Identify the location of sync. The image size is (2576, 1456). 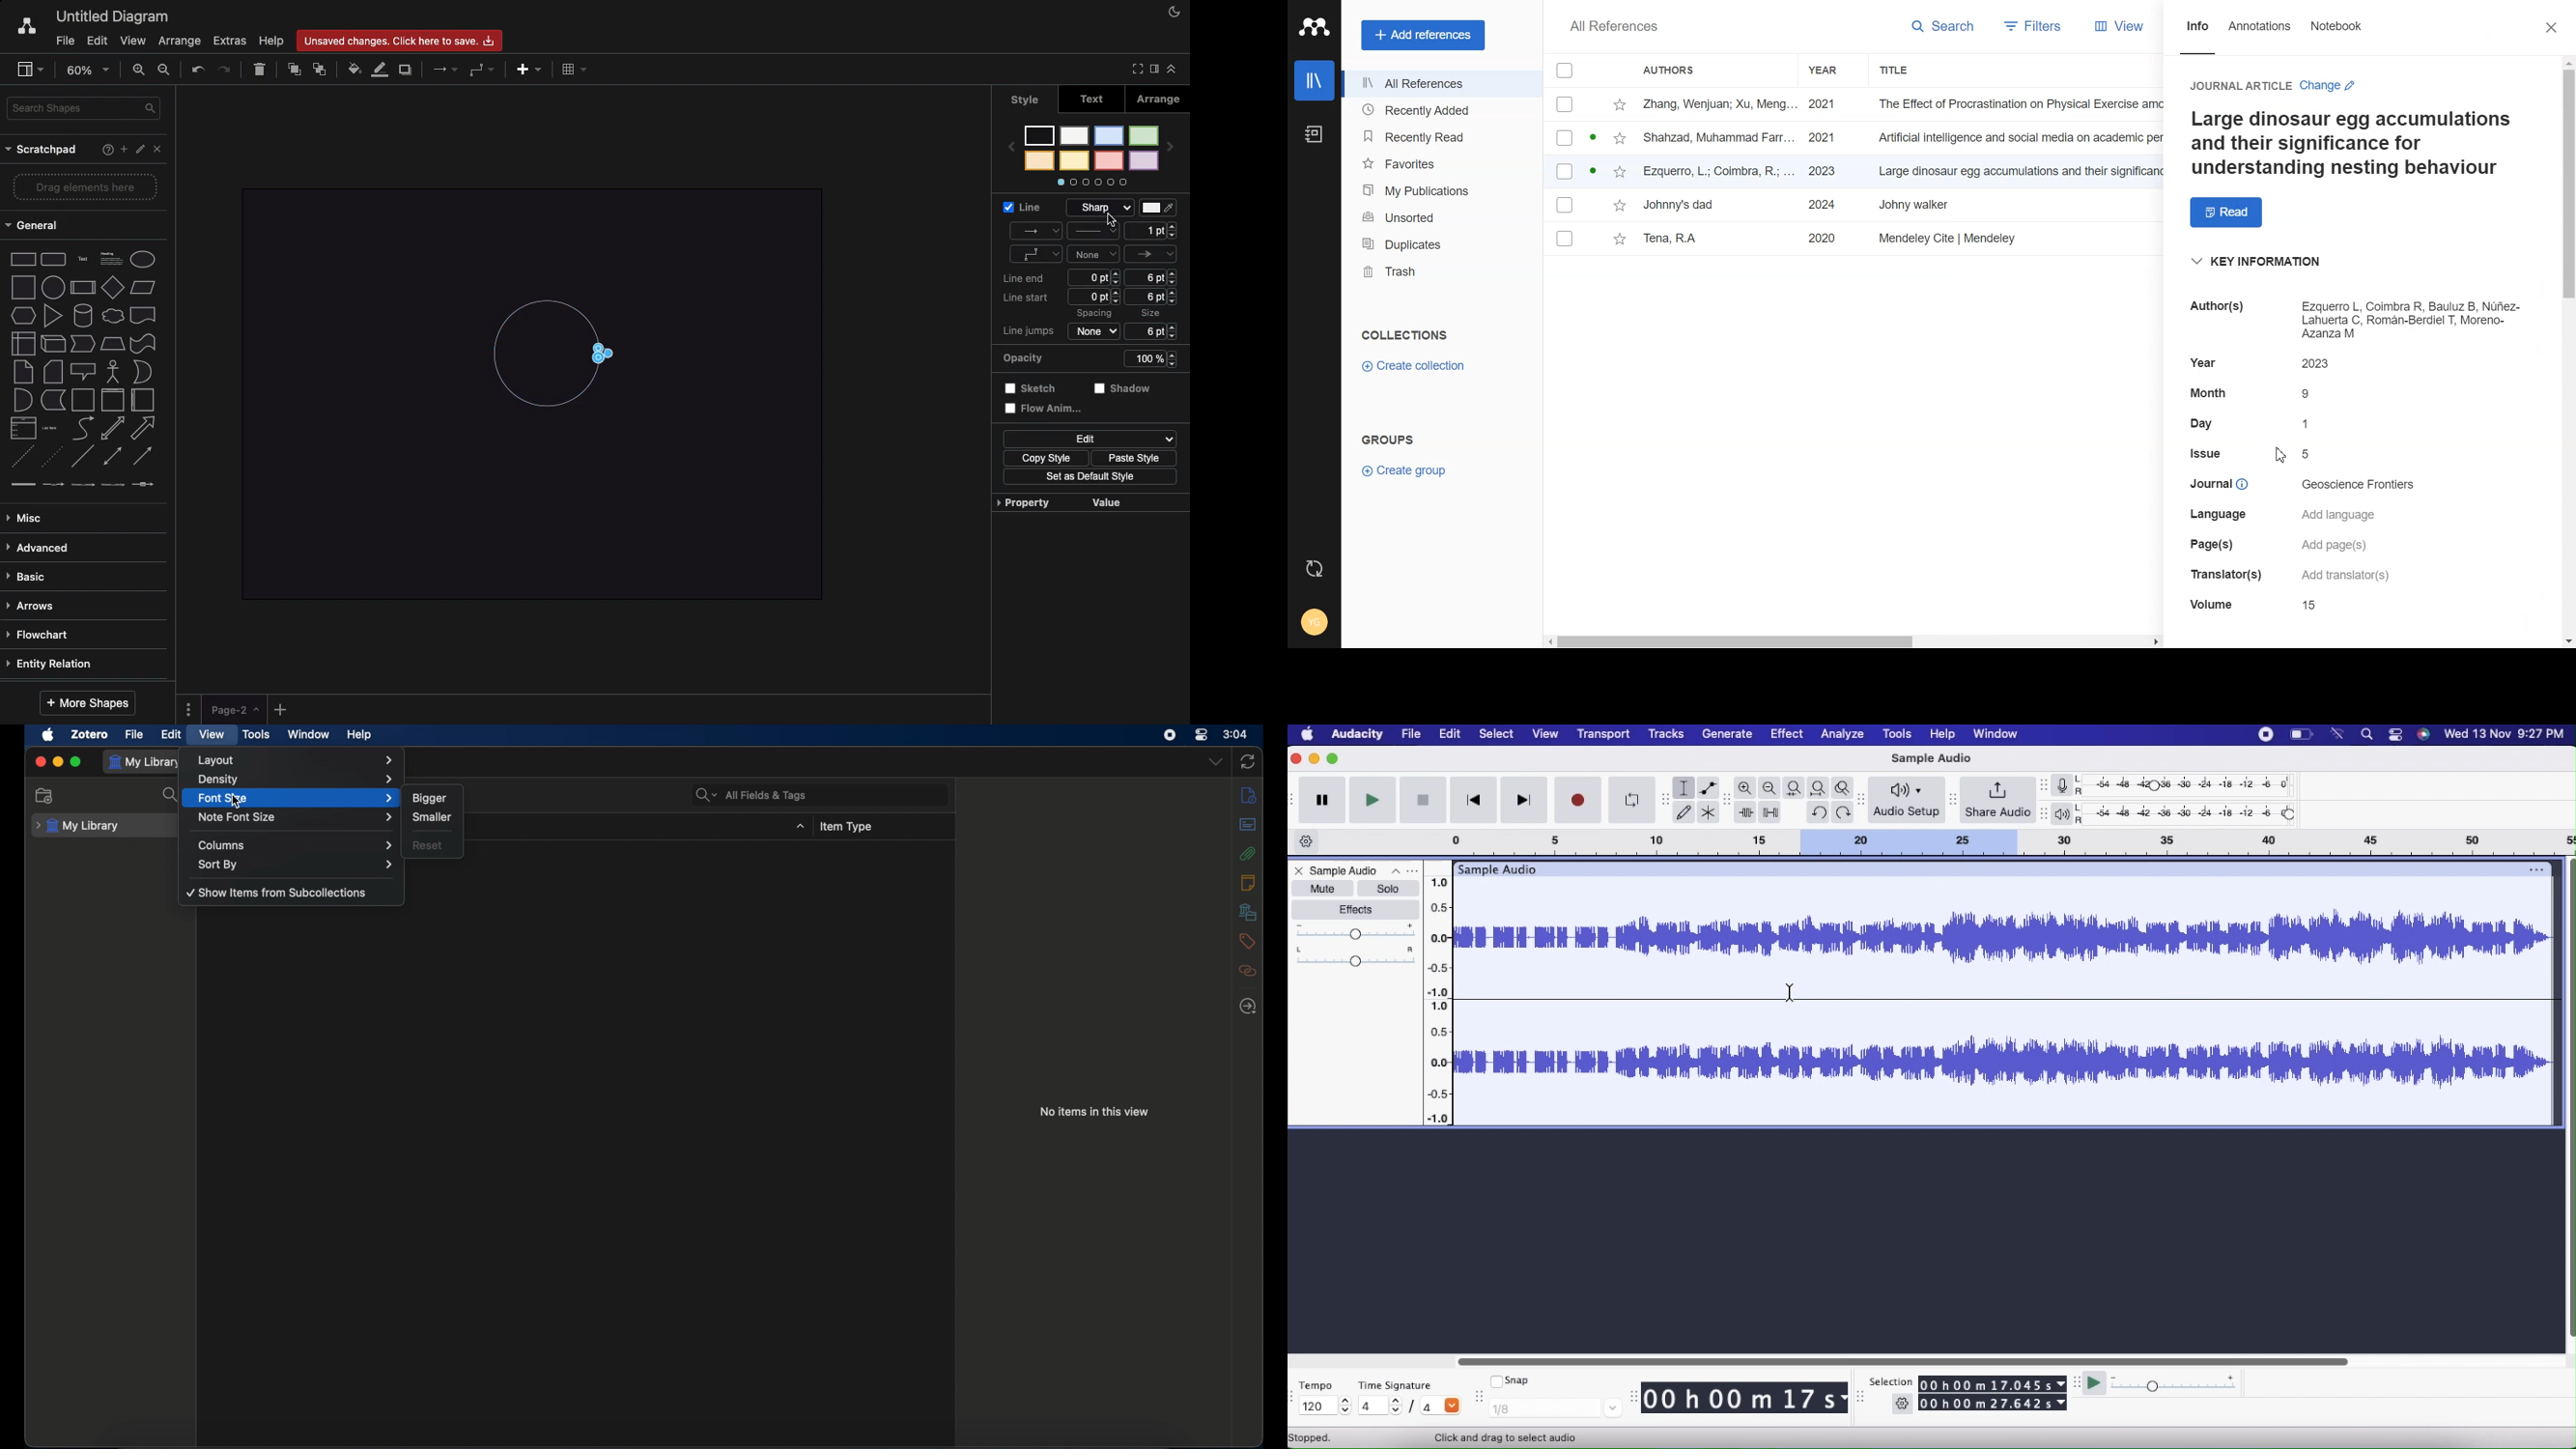
(1248, 761).